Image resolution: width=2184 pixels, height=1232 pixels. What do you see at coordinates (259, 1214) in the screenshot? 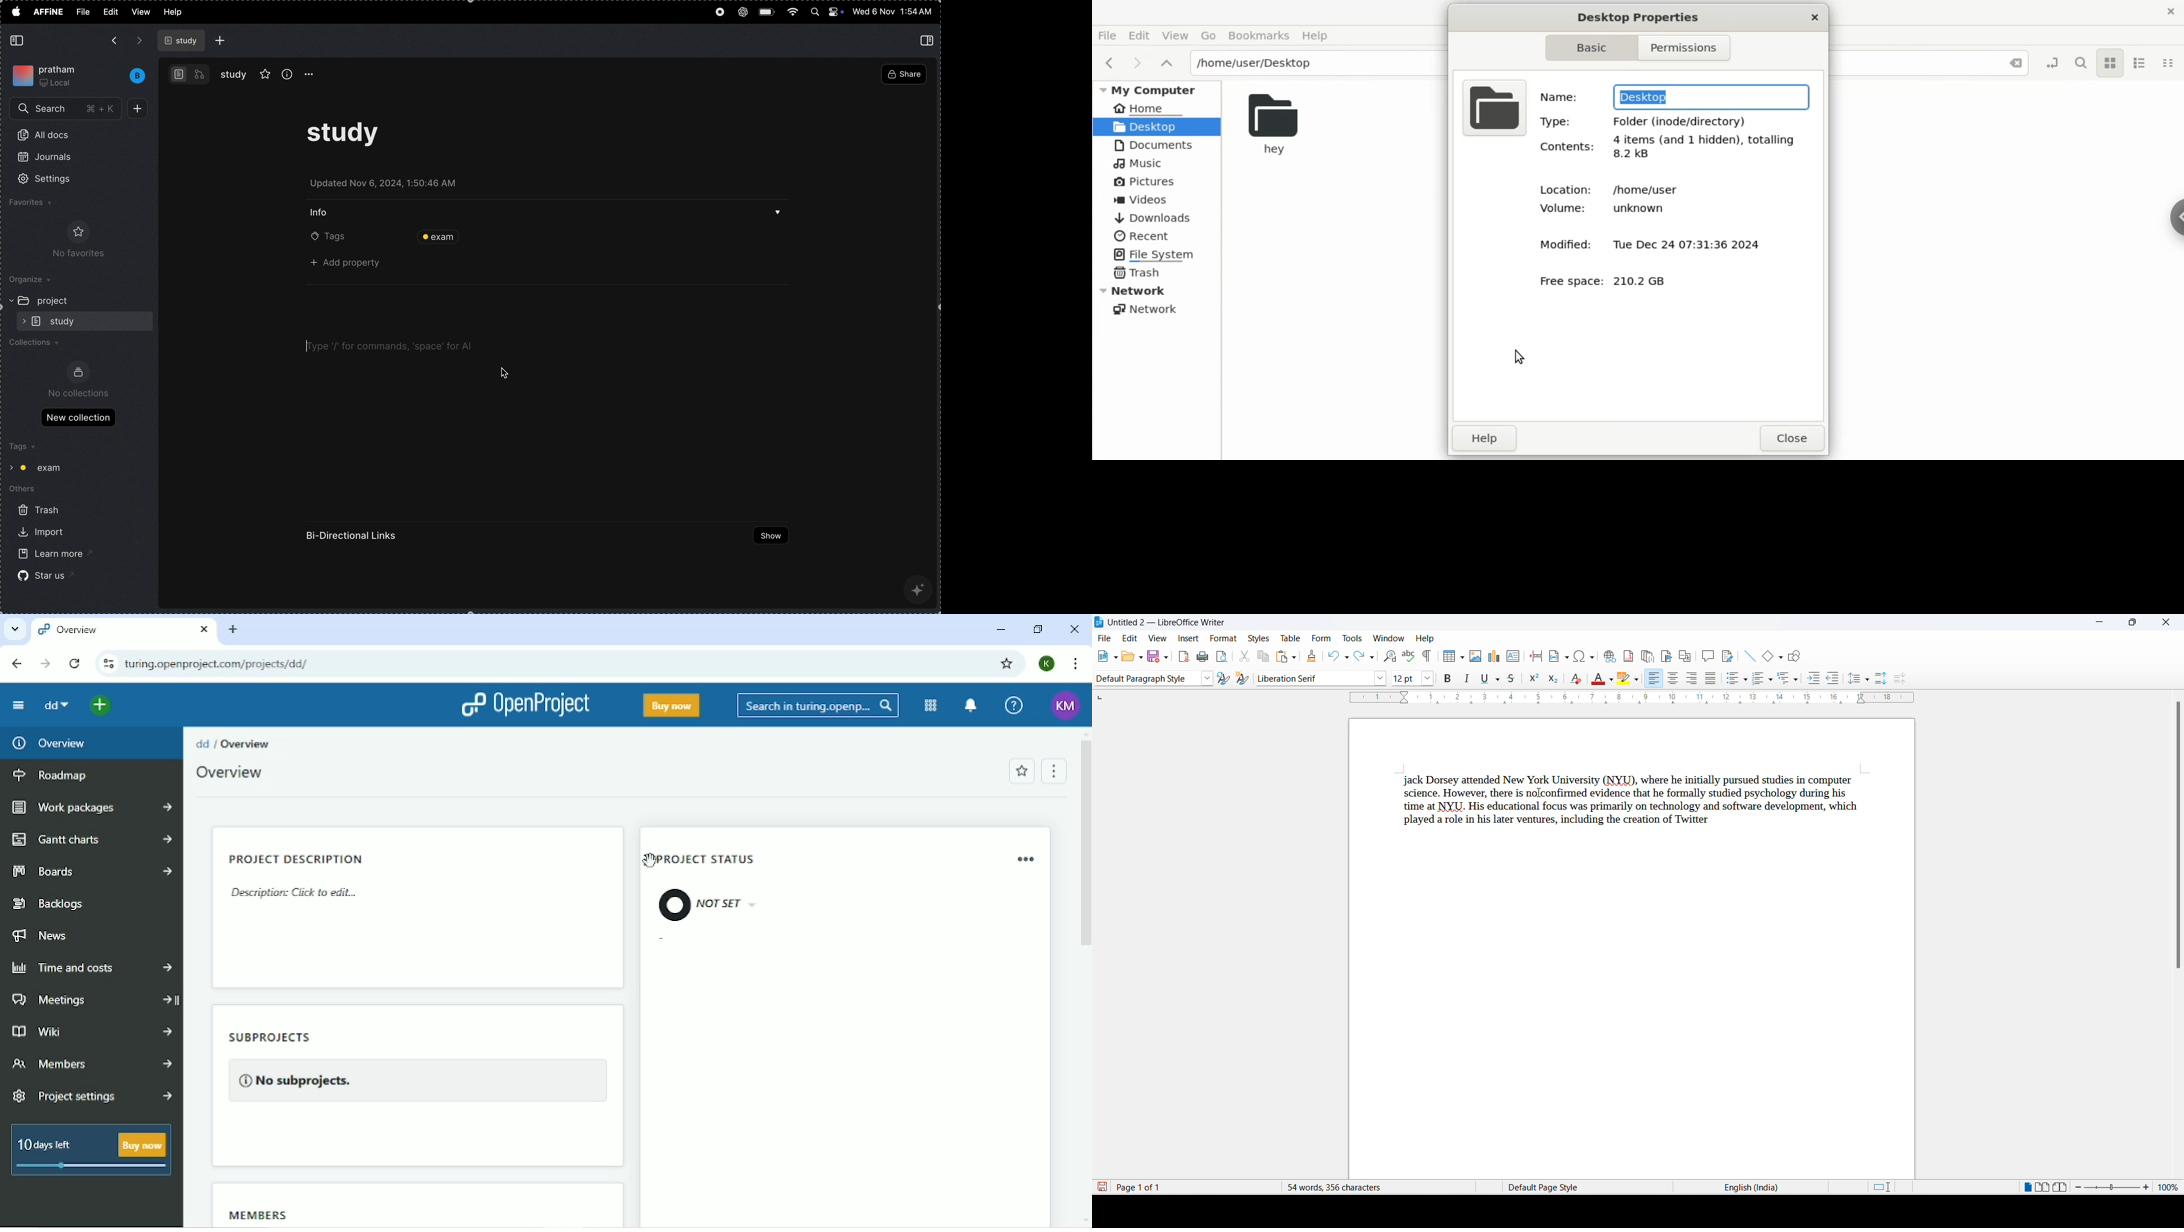
I see `Members` at bounding box center [259, 1214].